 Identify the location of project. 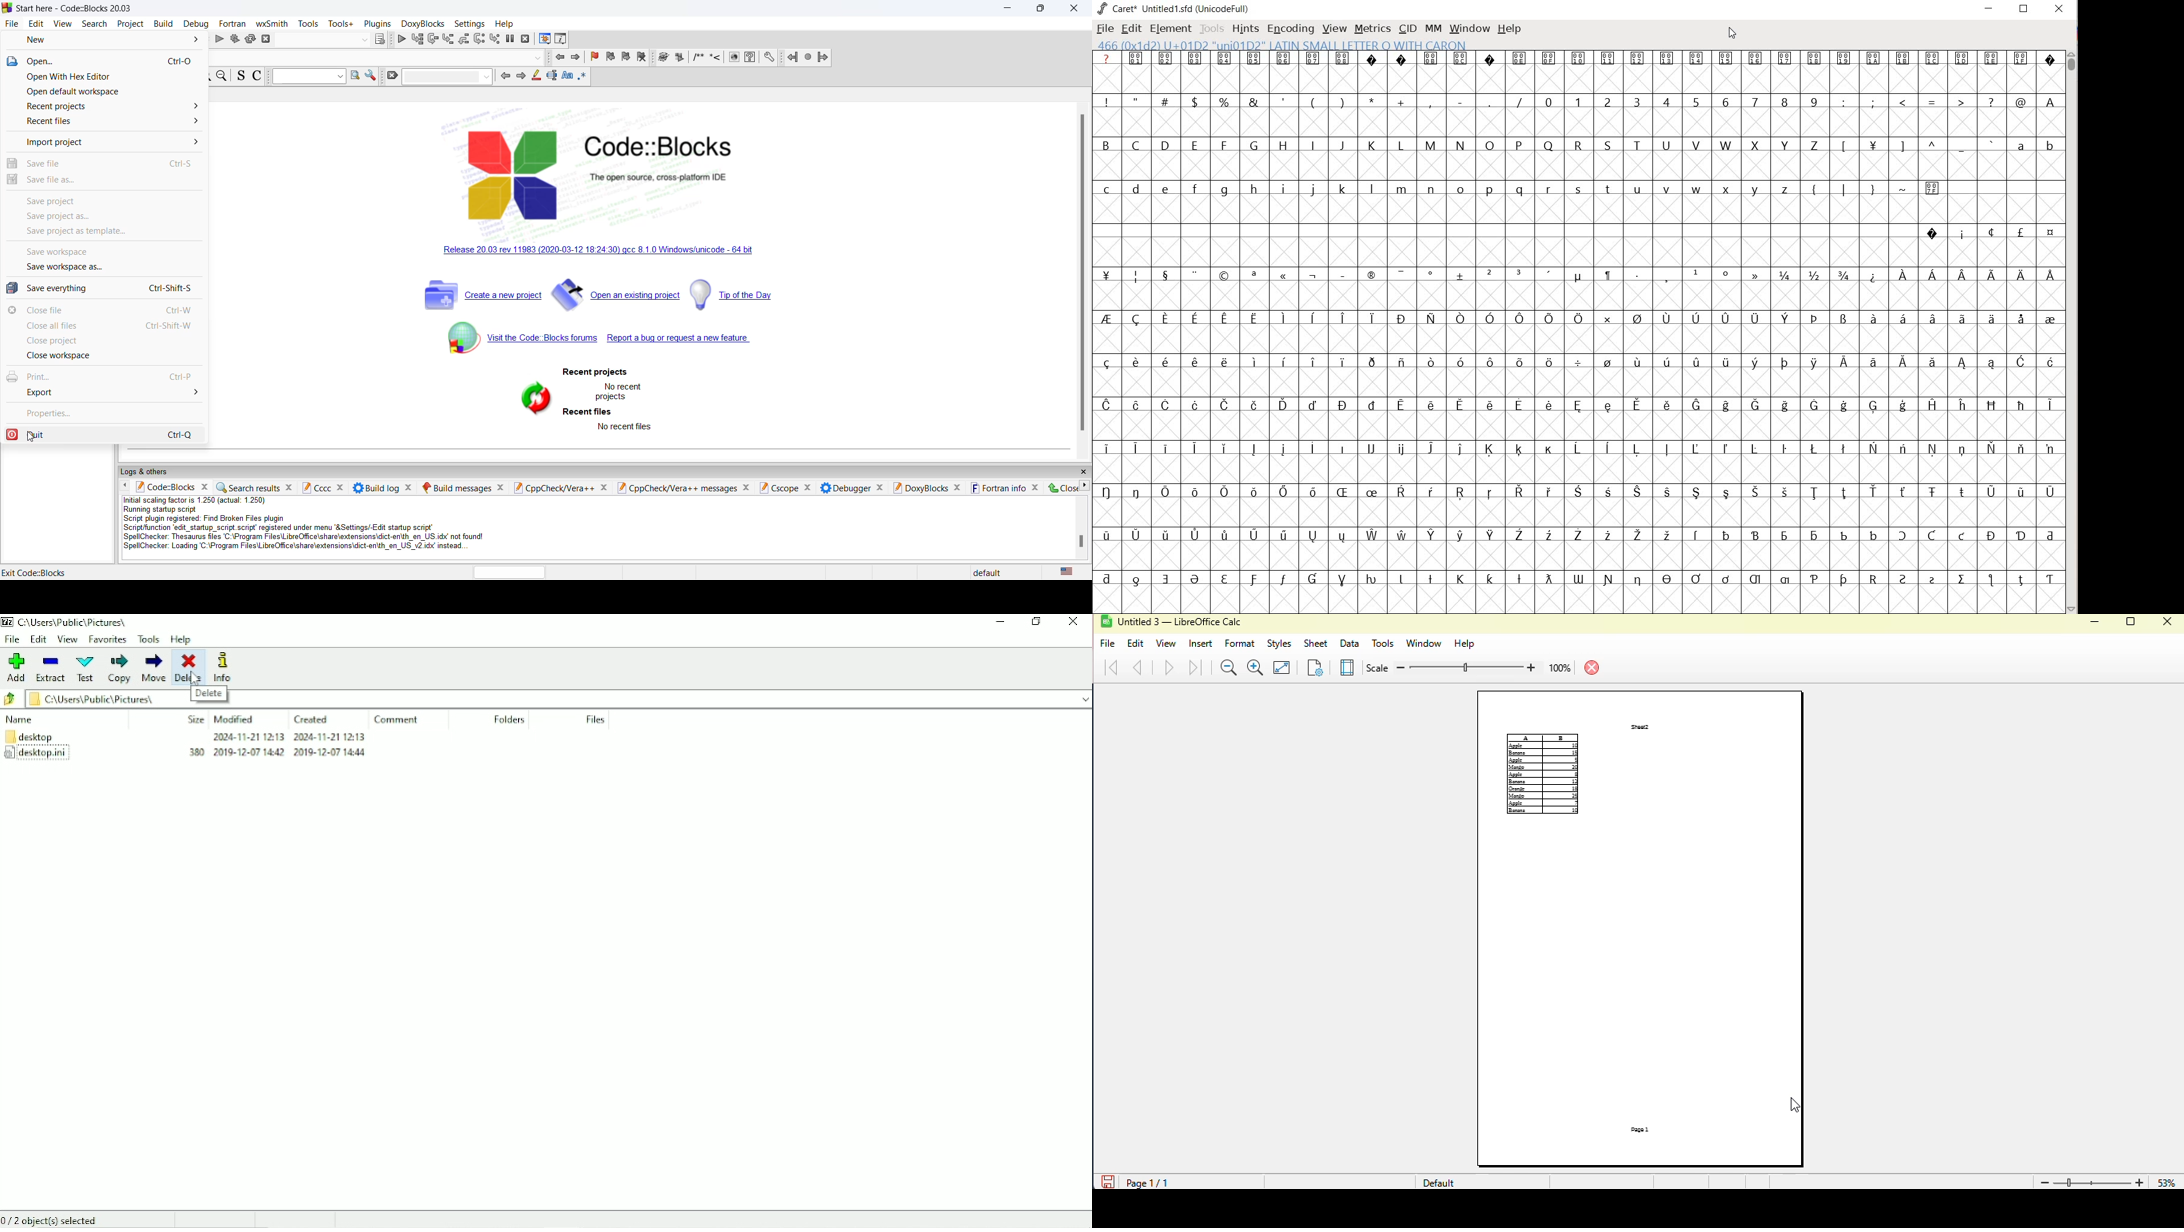
(132, 23).